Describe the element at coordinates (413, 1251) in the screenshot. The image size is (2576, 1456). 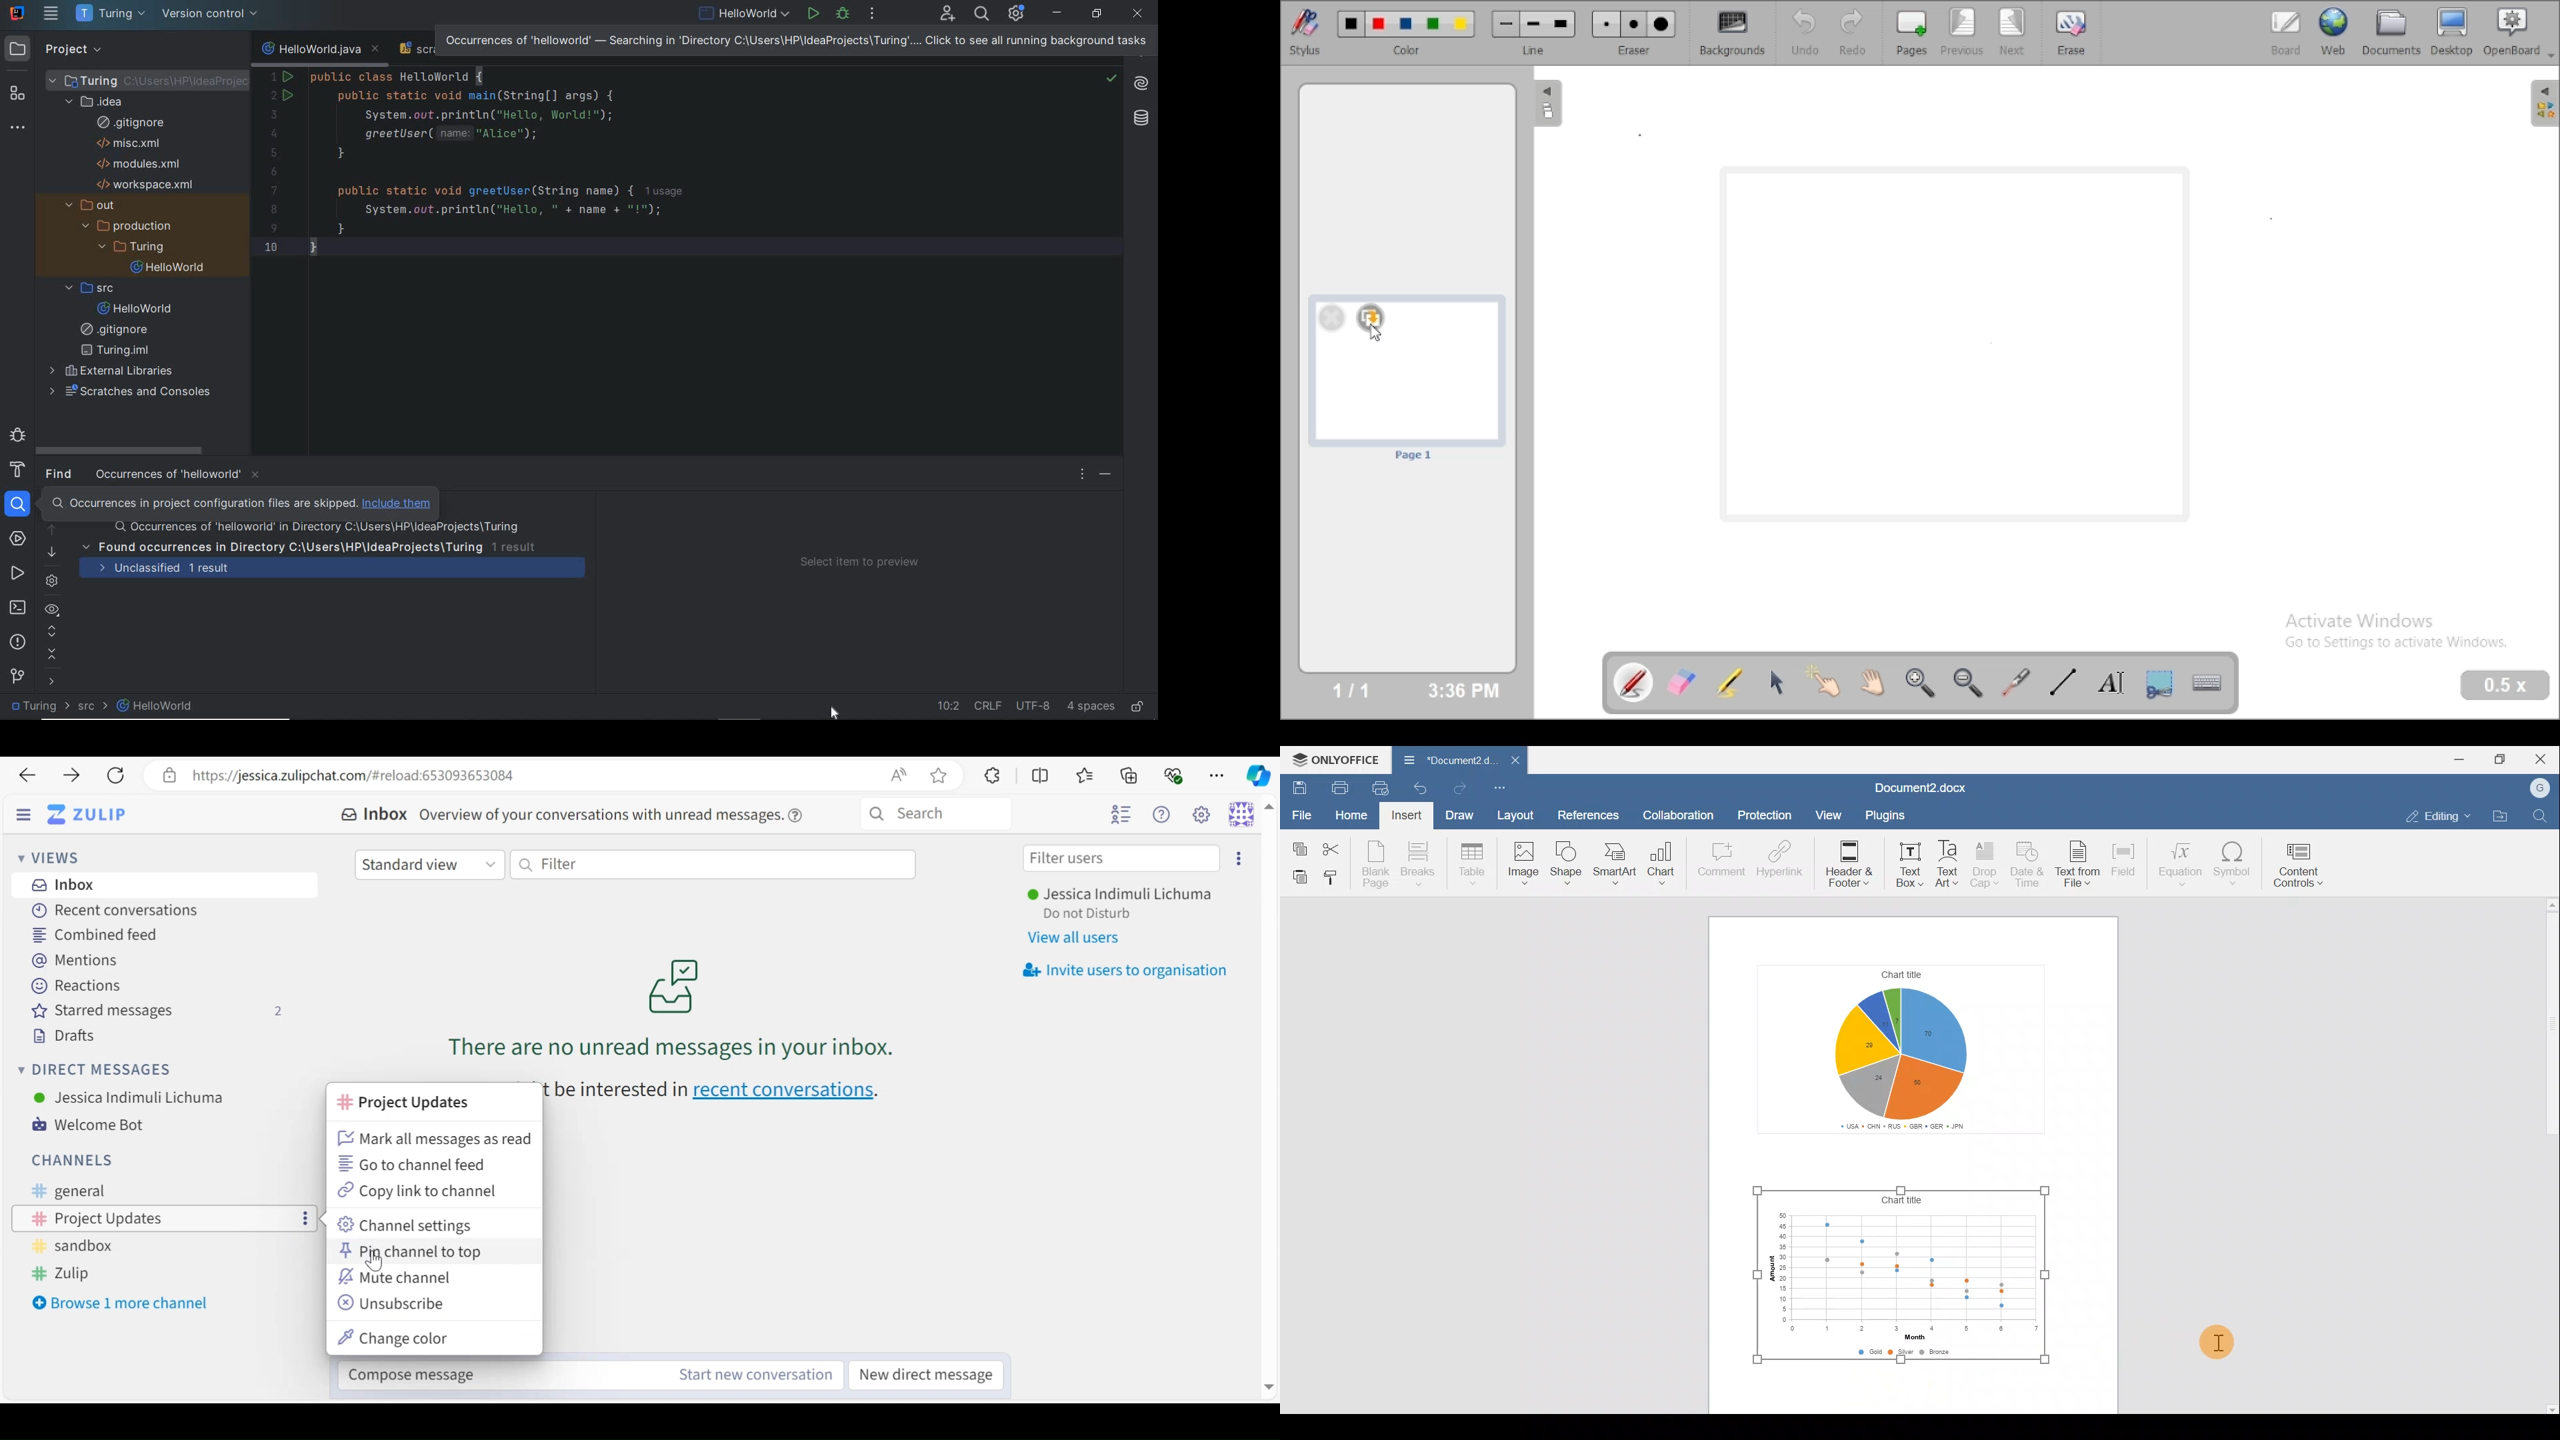
I see `Pin channel to top` at that location.